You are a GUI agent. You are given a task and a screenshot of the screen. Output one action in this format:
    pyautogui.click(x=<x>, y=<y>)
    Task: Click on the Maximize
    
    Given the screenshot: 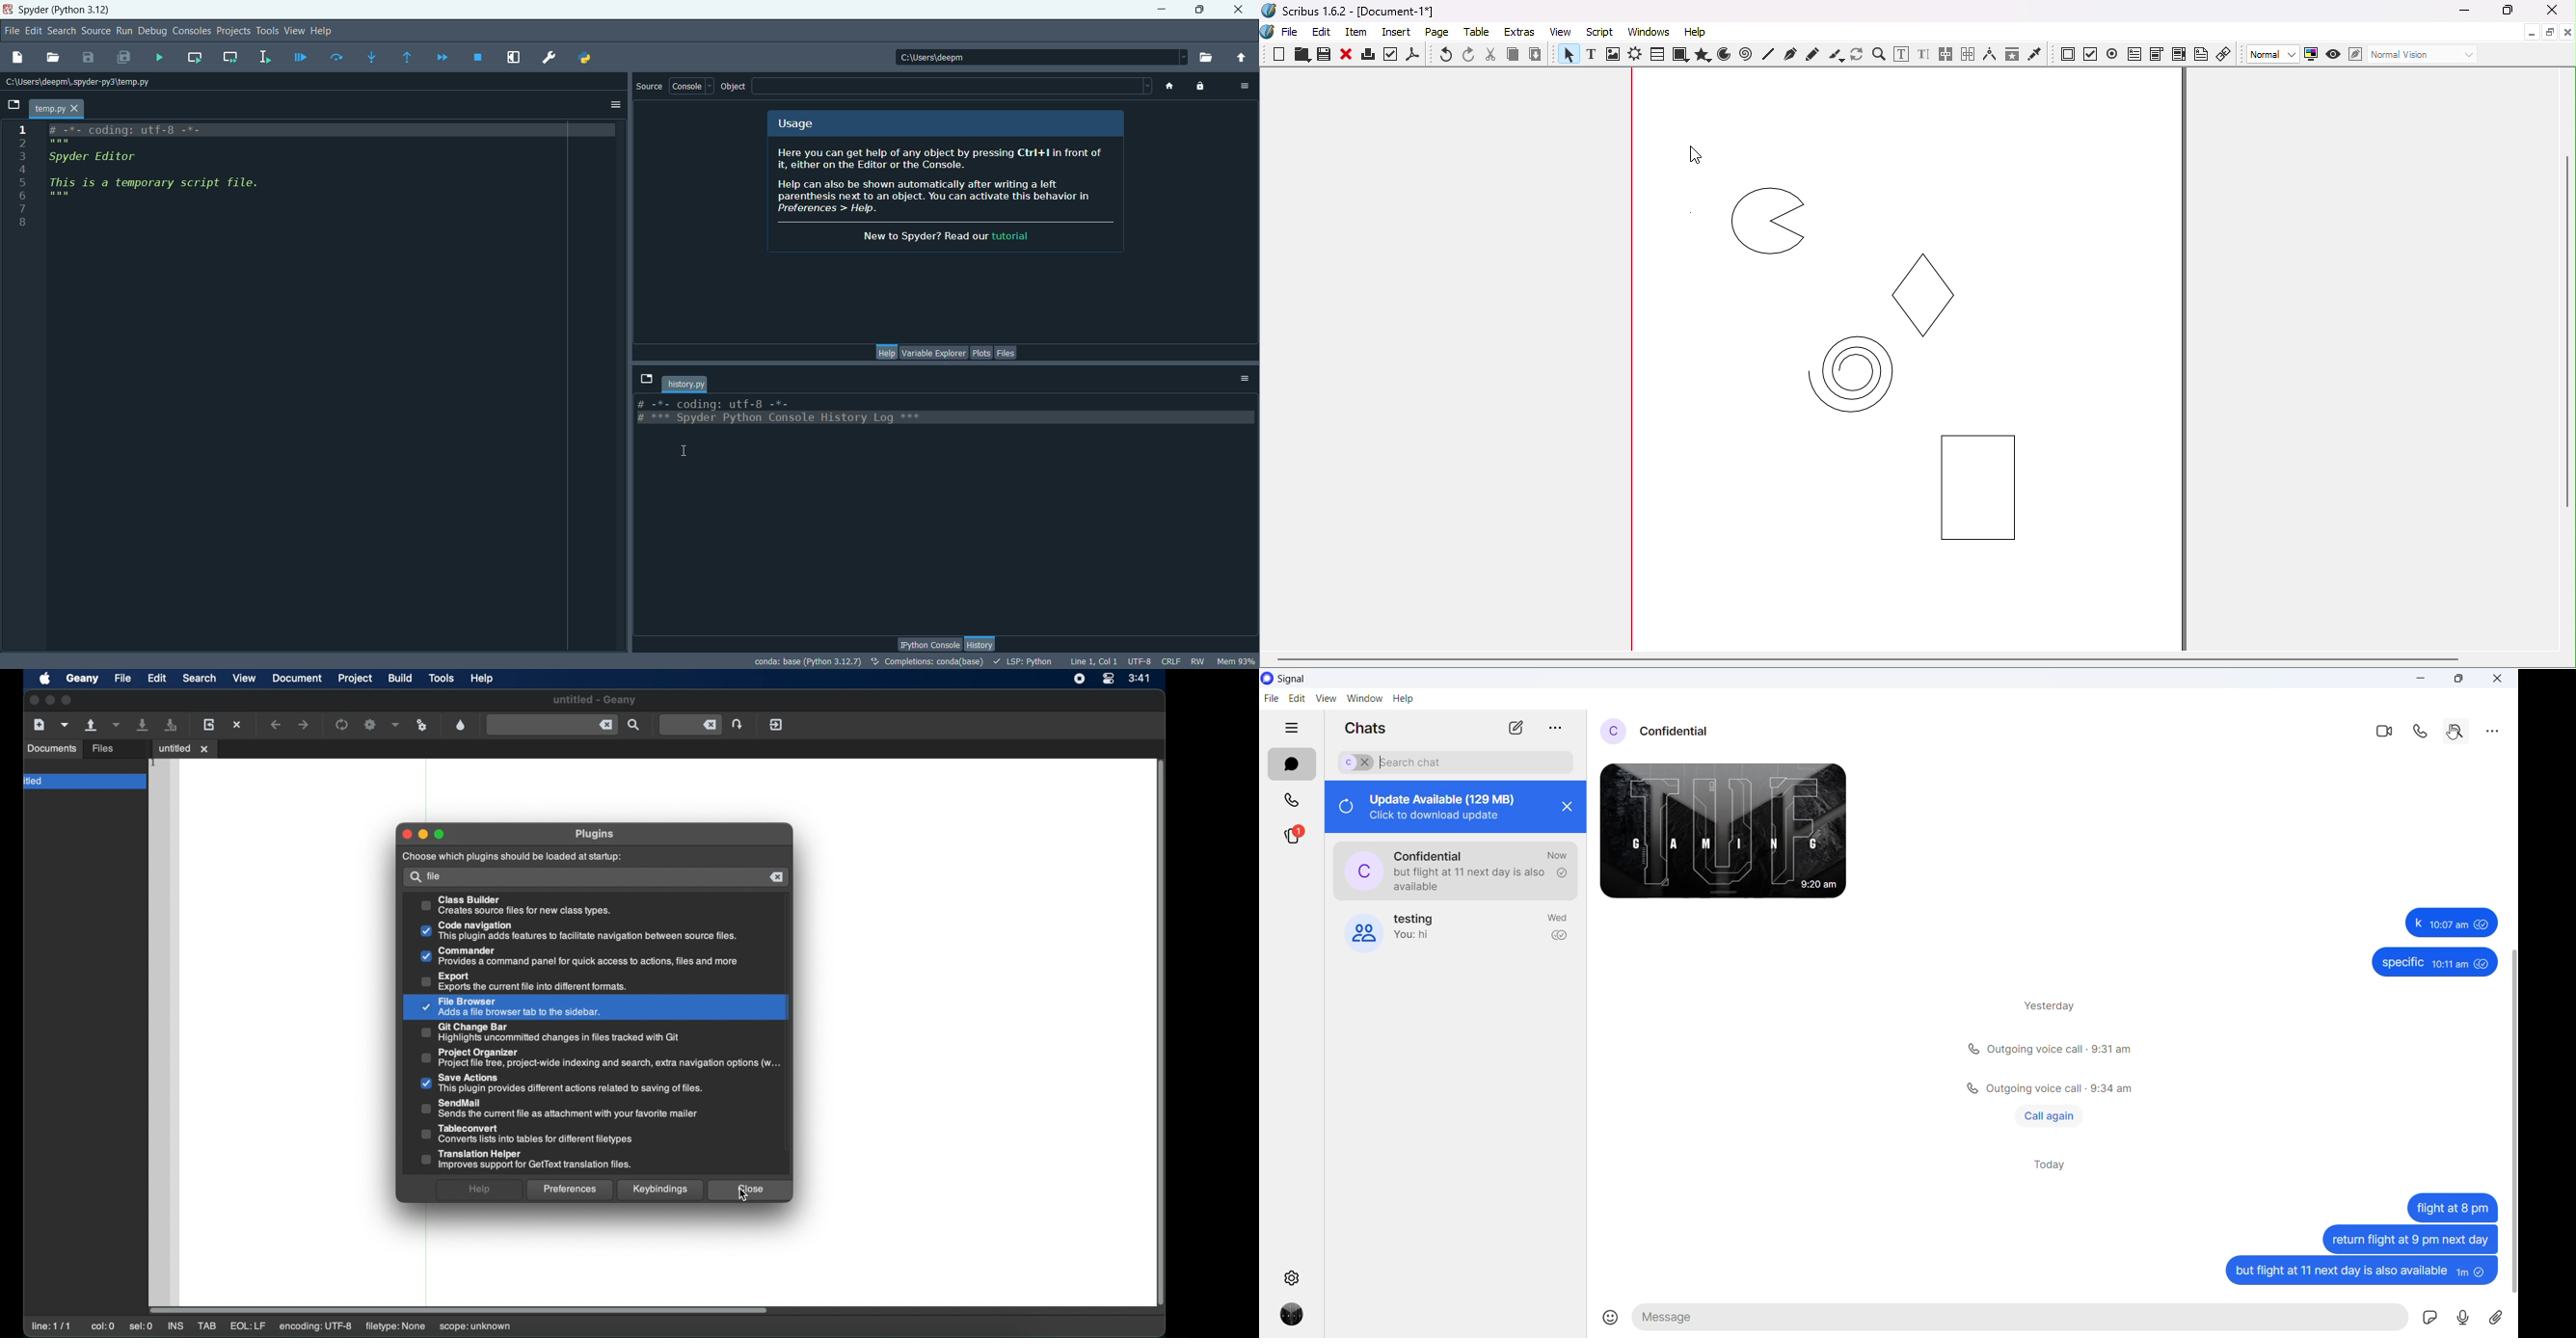 What is the action you would take?
    pyautogui.click(x=2549, y=31)
    